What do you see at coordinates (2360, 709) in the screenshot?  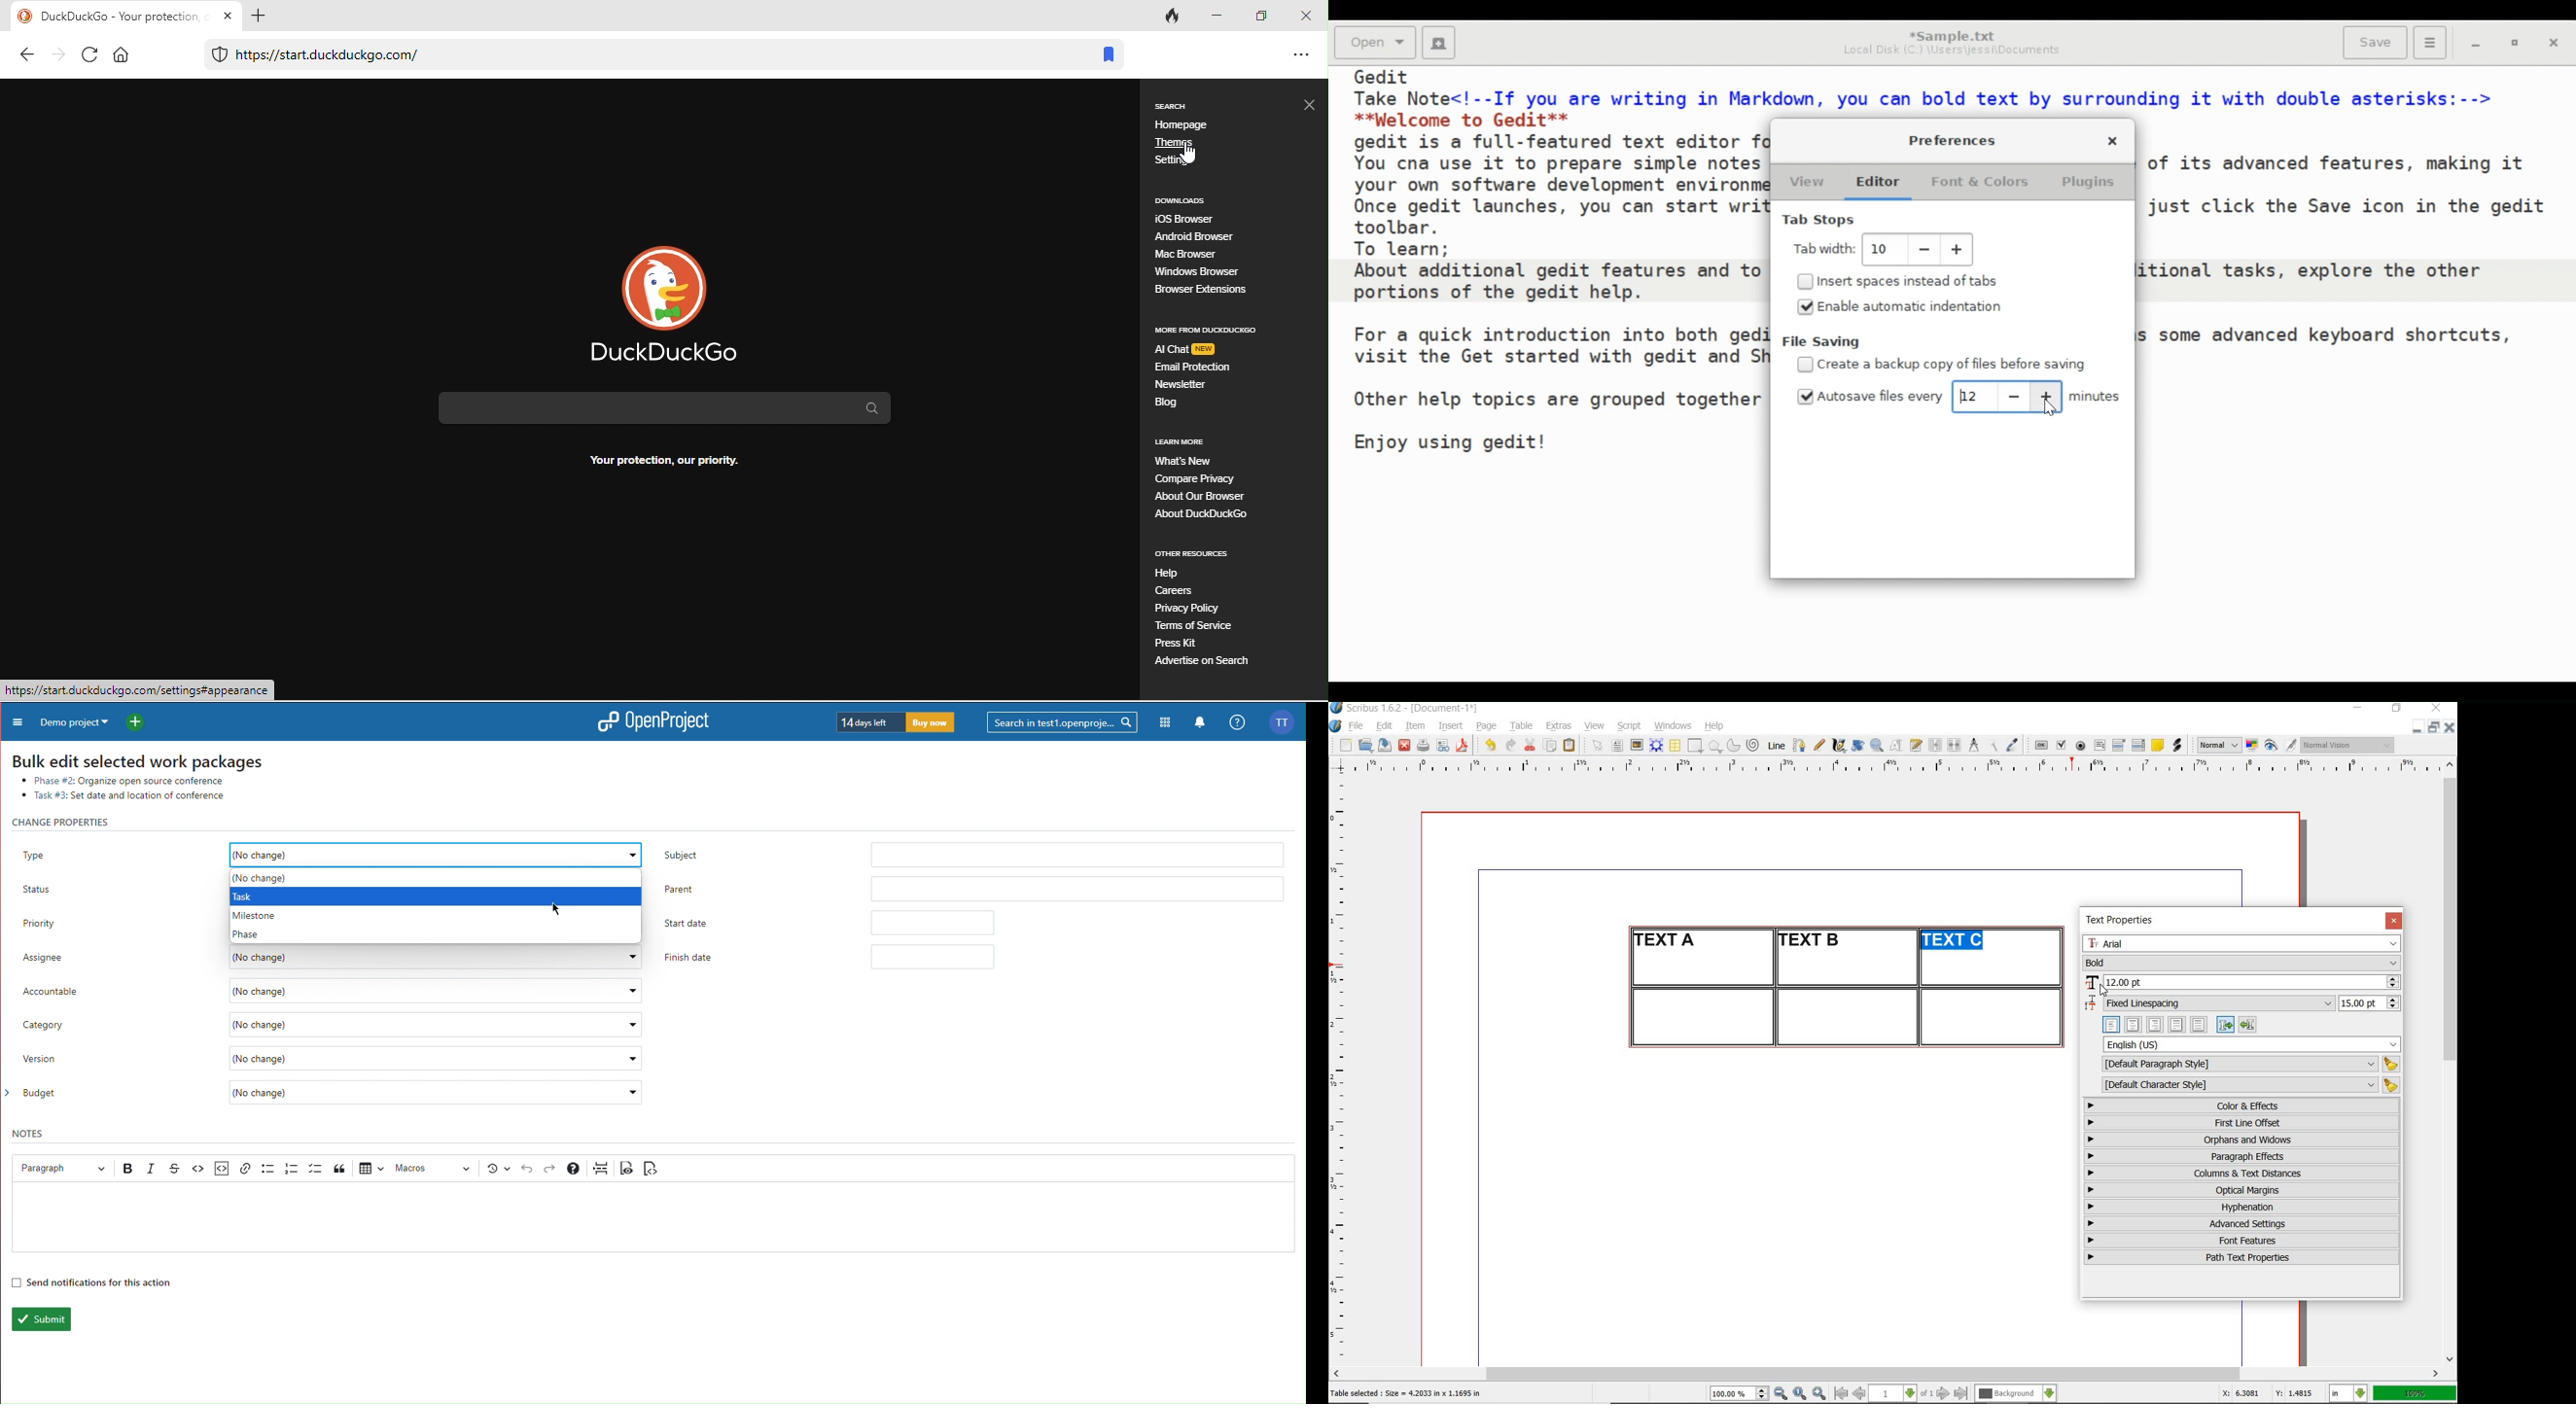 I see `minimize` at bounding box center [2360, 709].